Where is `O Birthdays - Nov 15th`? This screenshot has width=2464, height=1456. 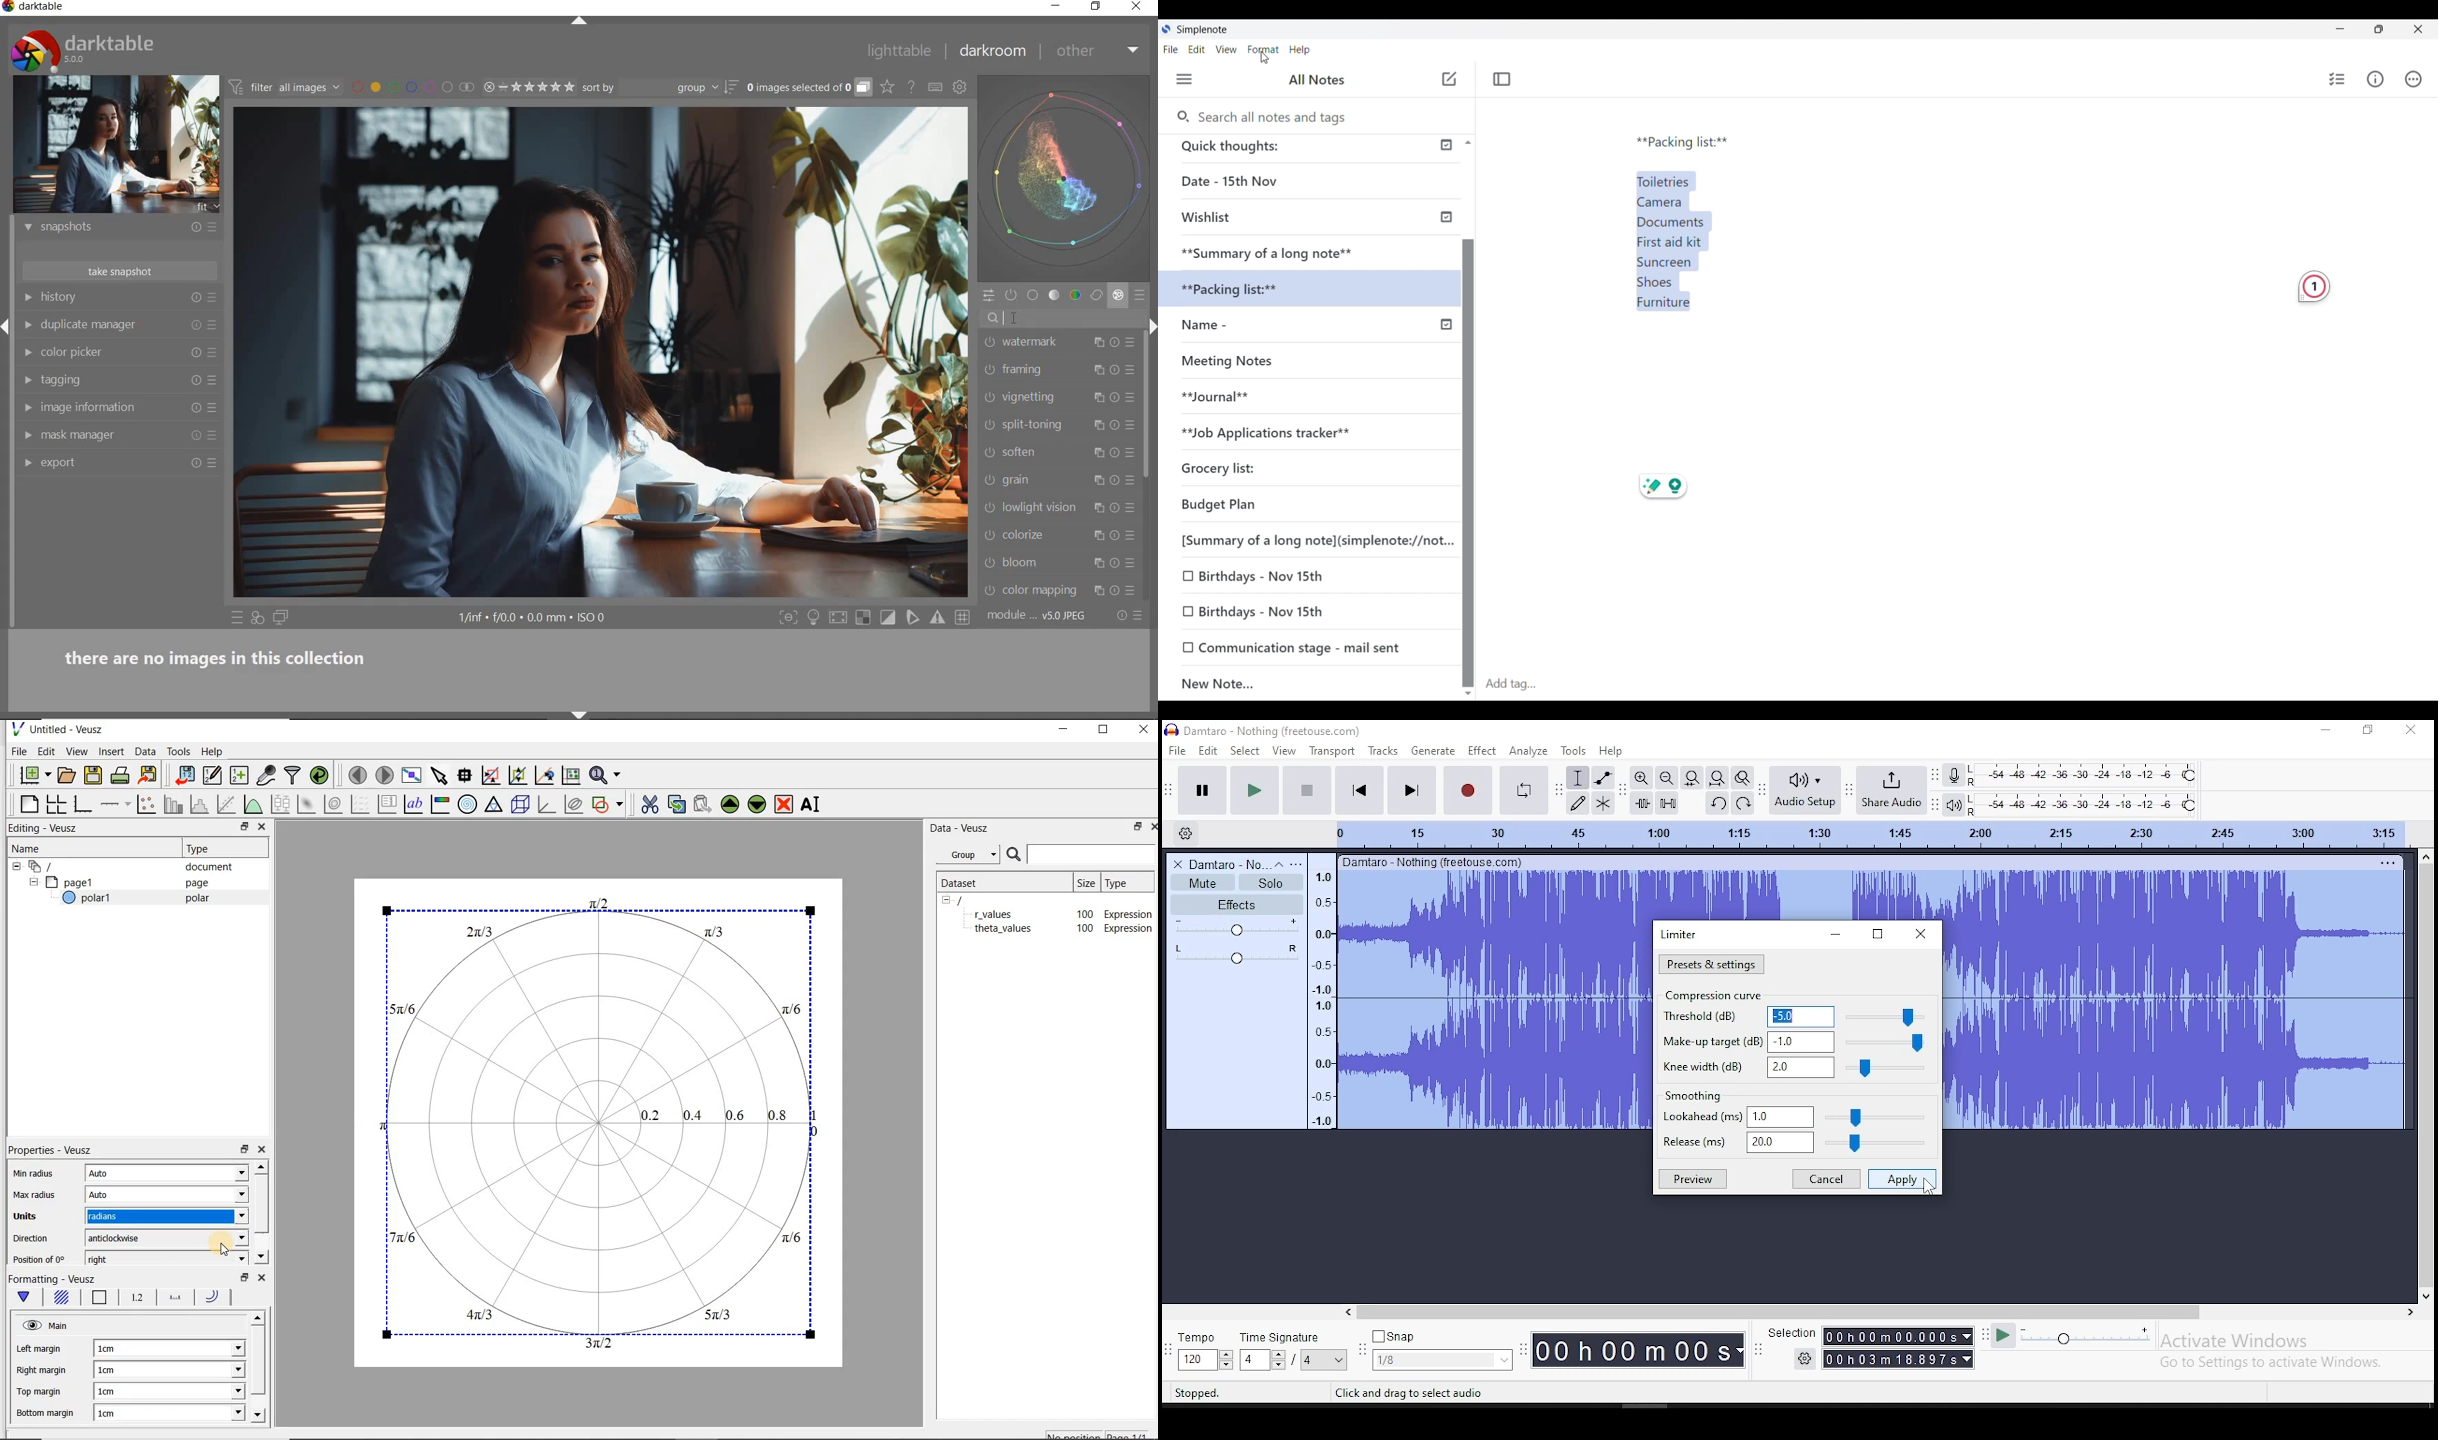
O Birthdays - Nov 15th is located at coordinates (1259, 575).